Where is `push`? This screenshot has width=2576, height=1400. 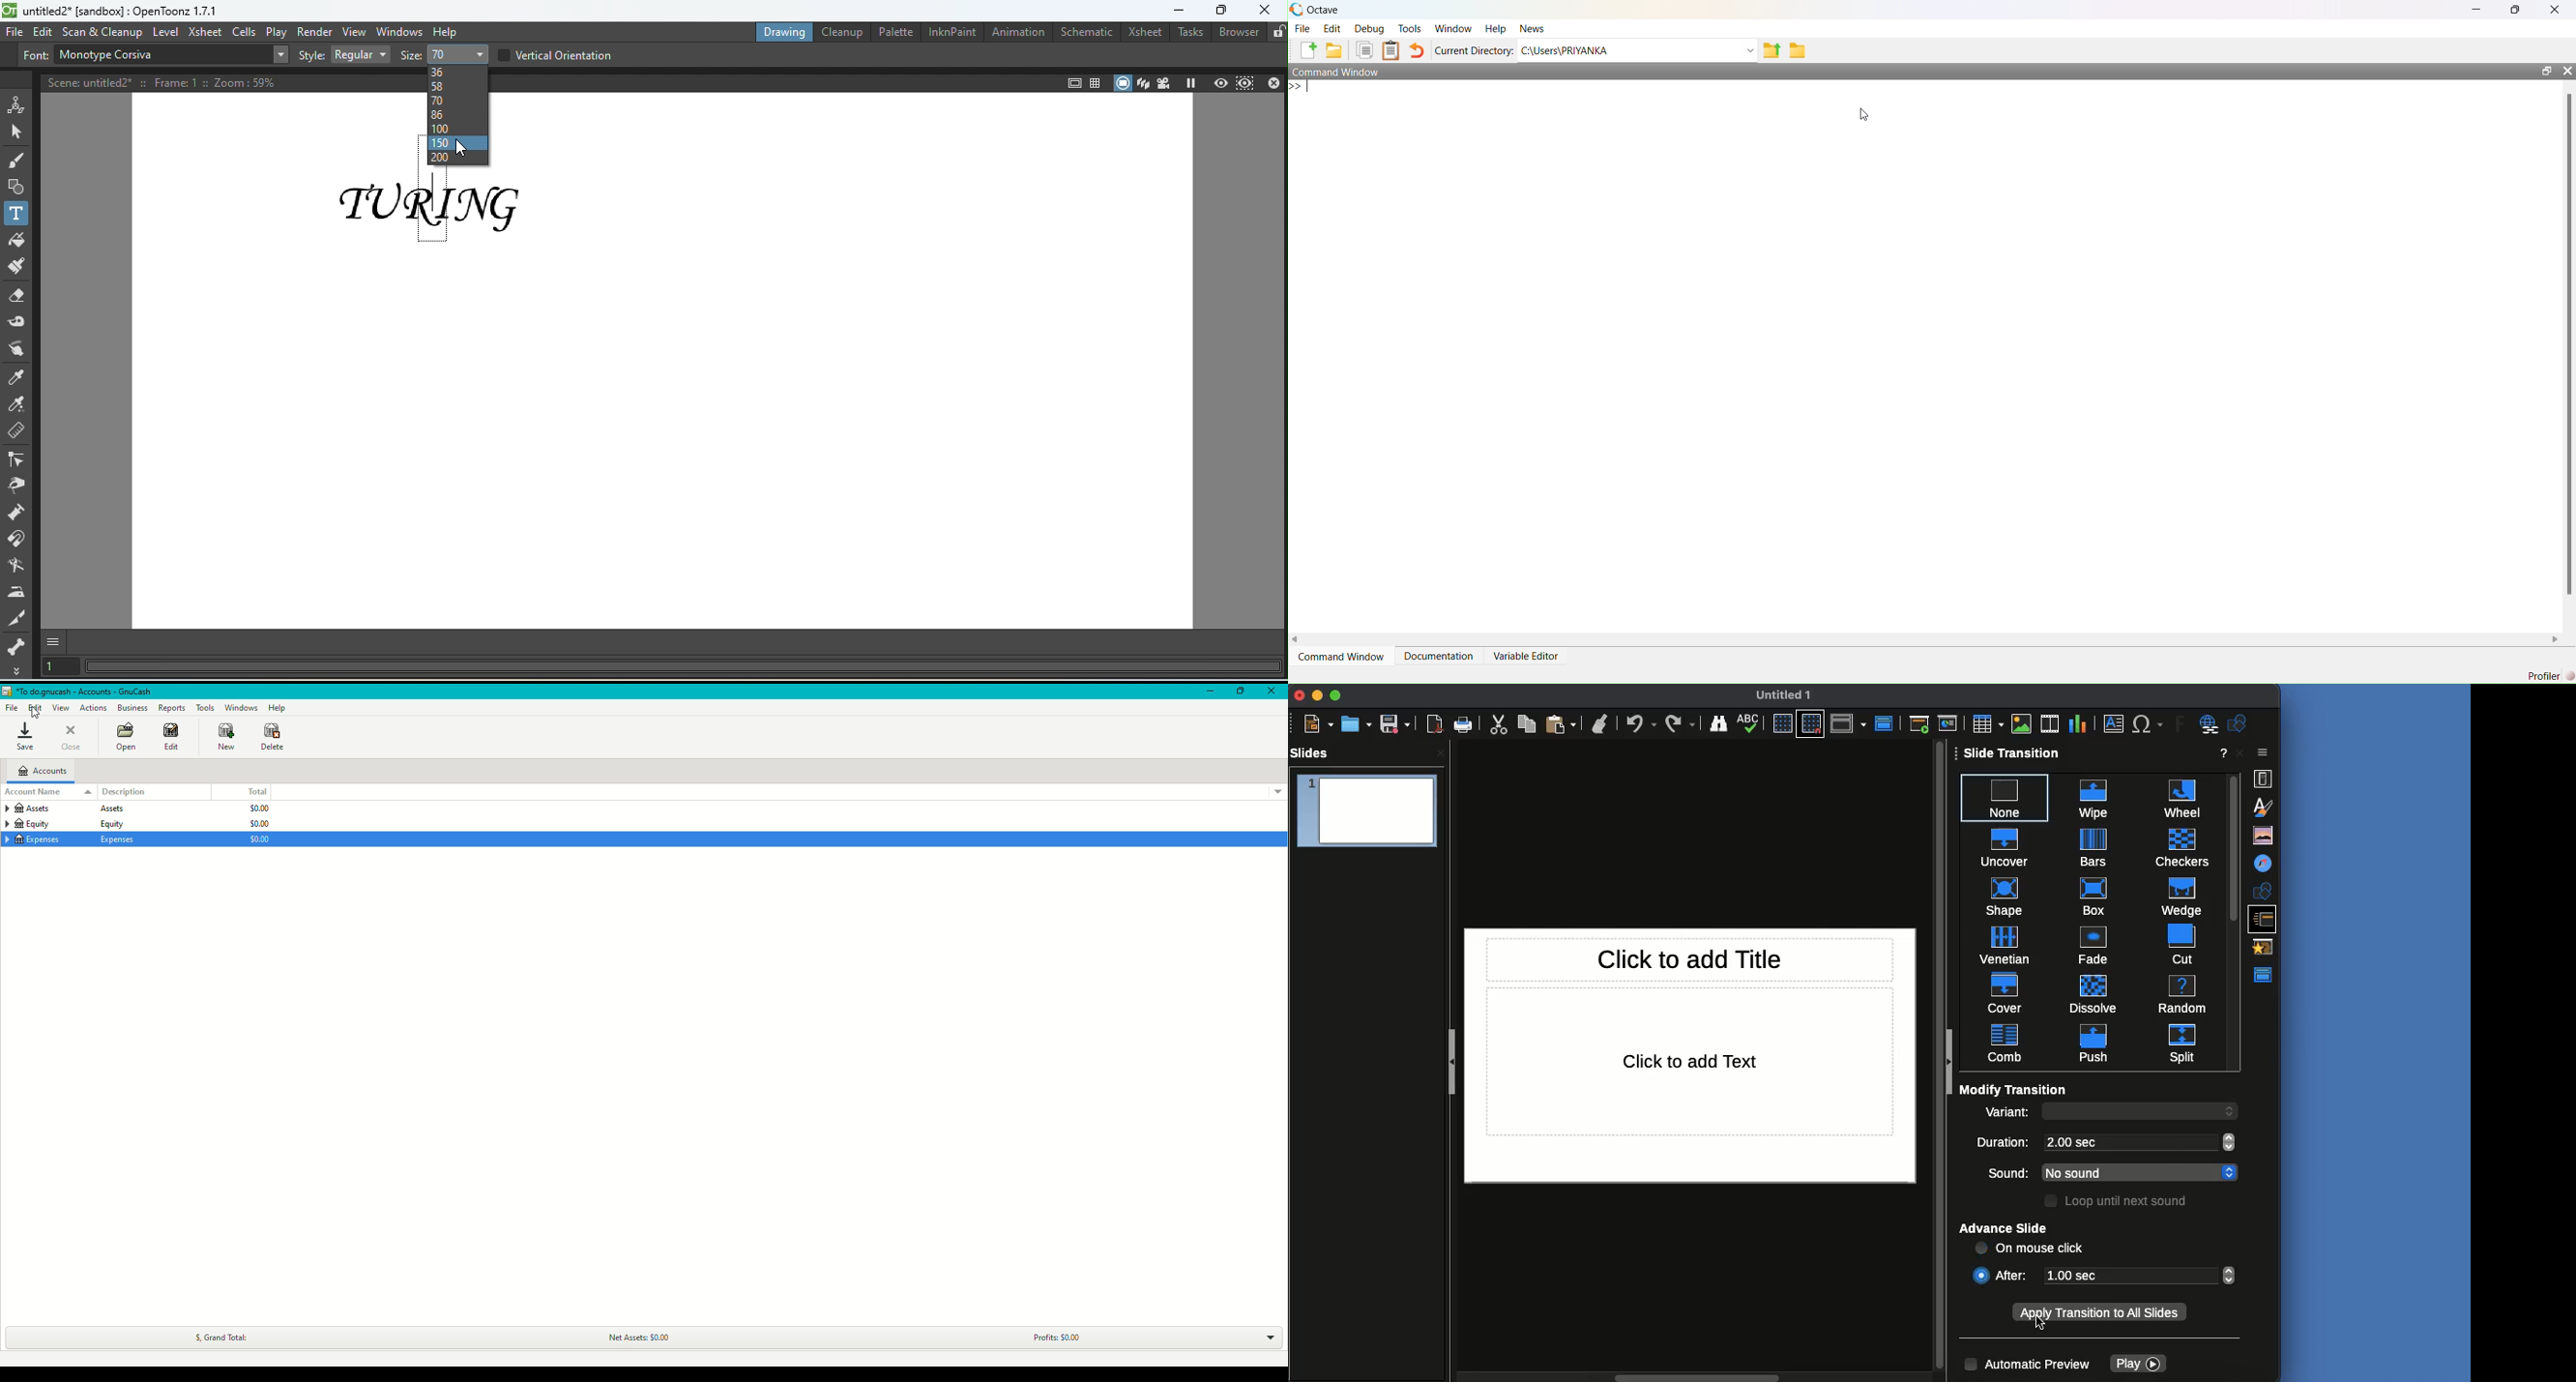 push is located at coordinates (2087, 1044).